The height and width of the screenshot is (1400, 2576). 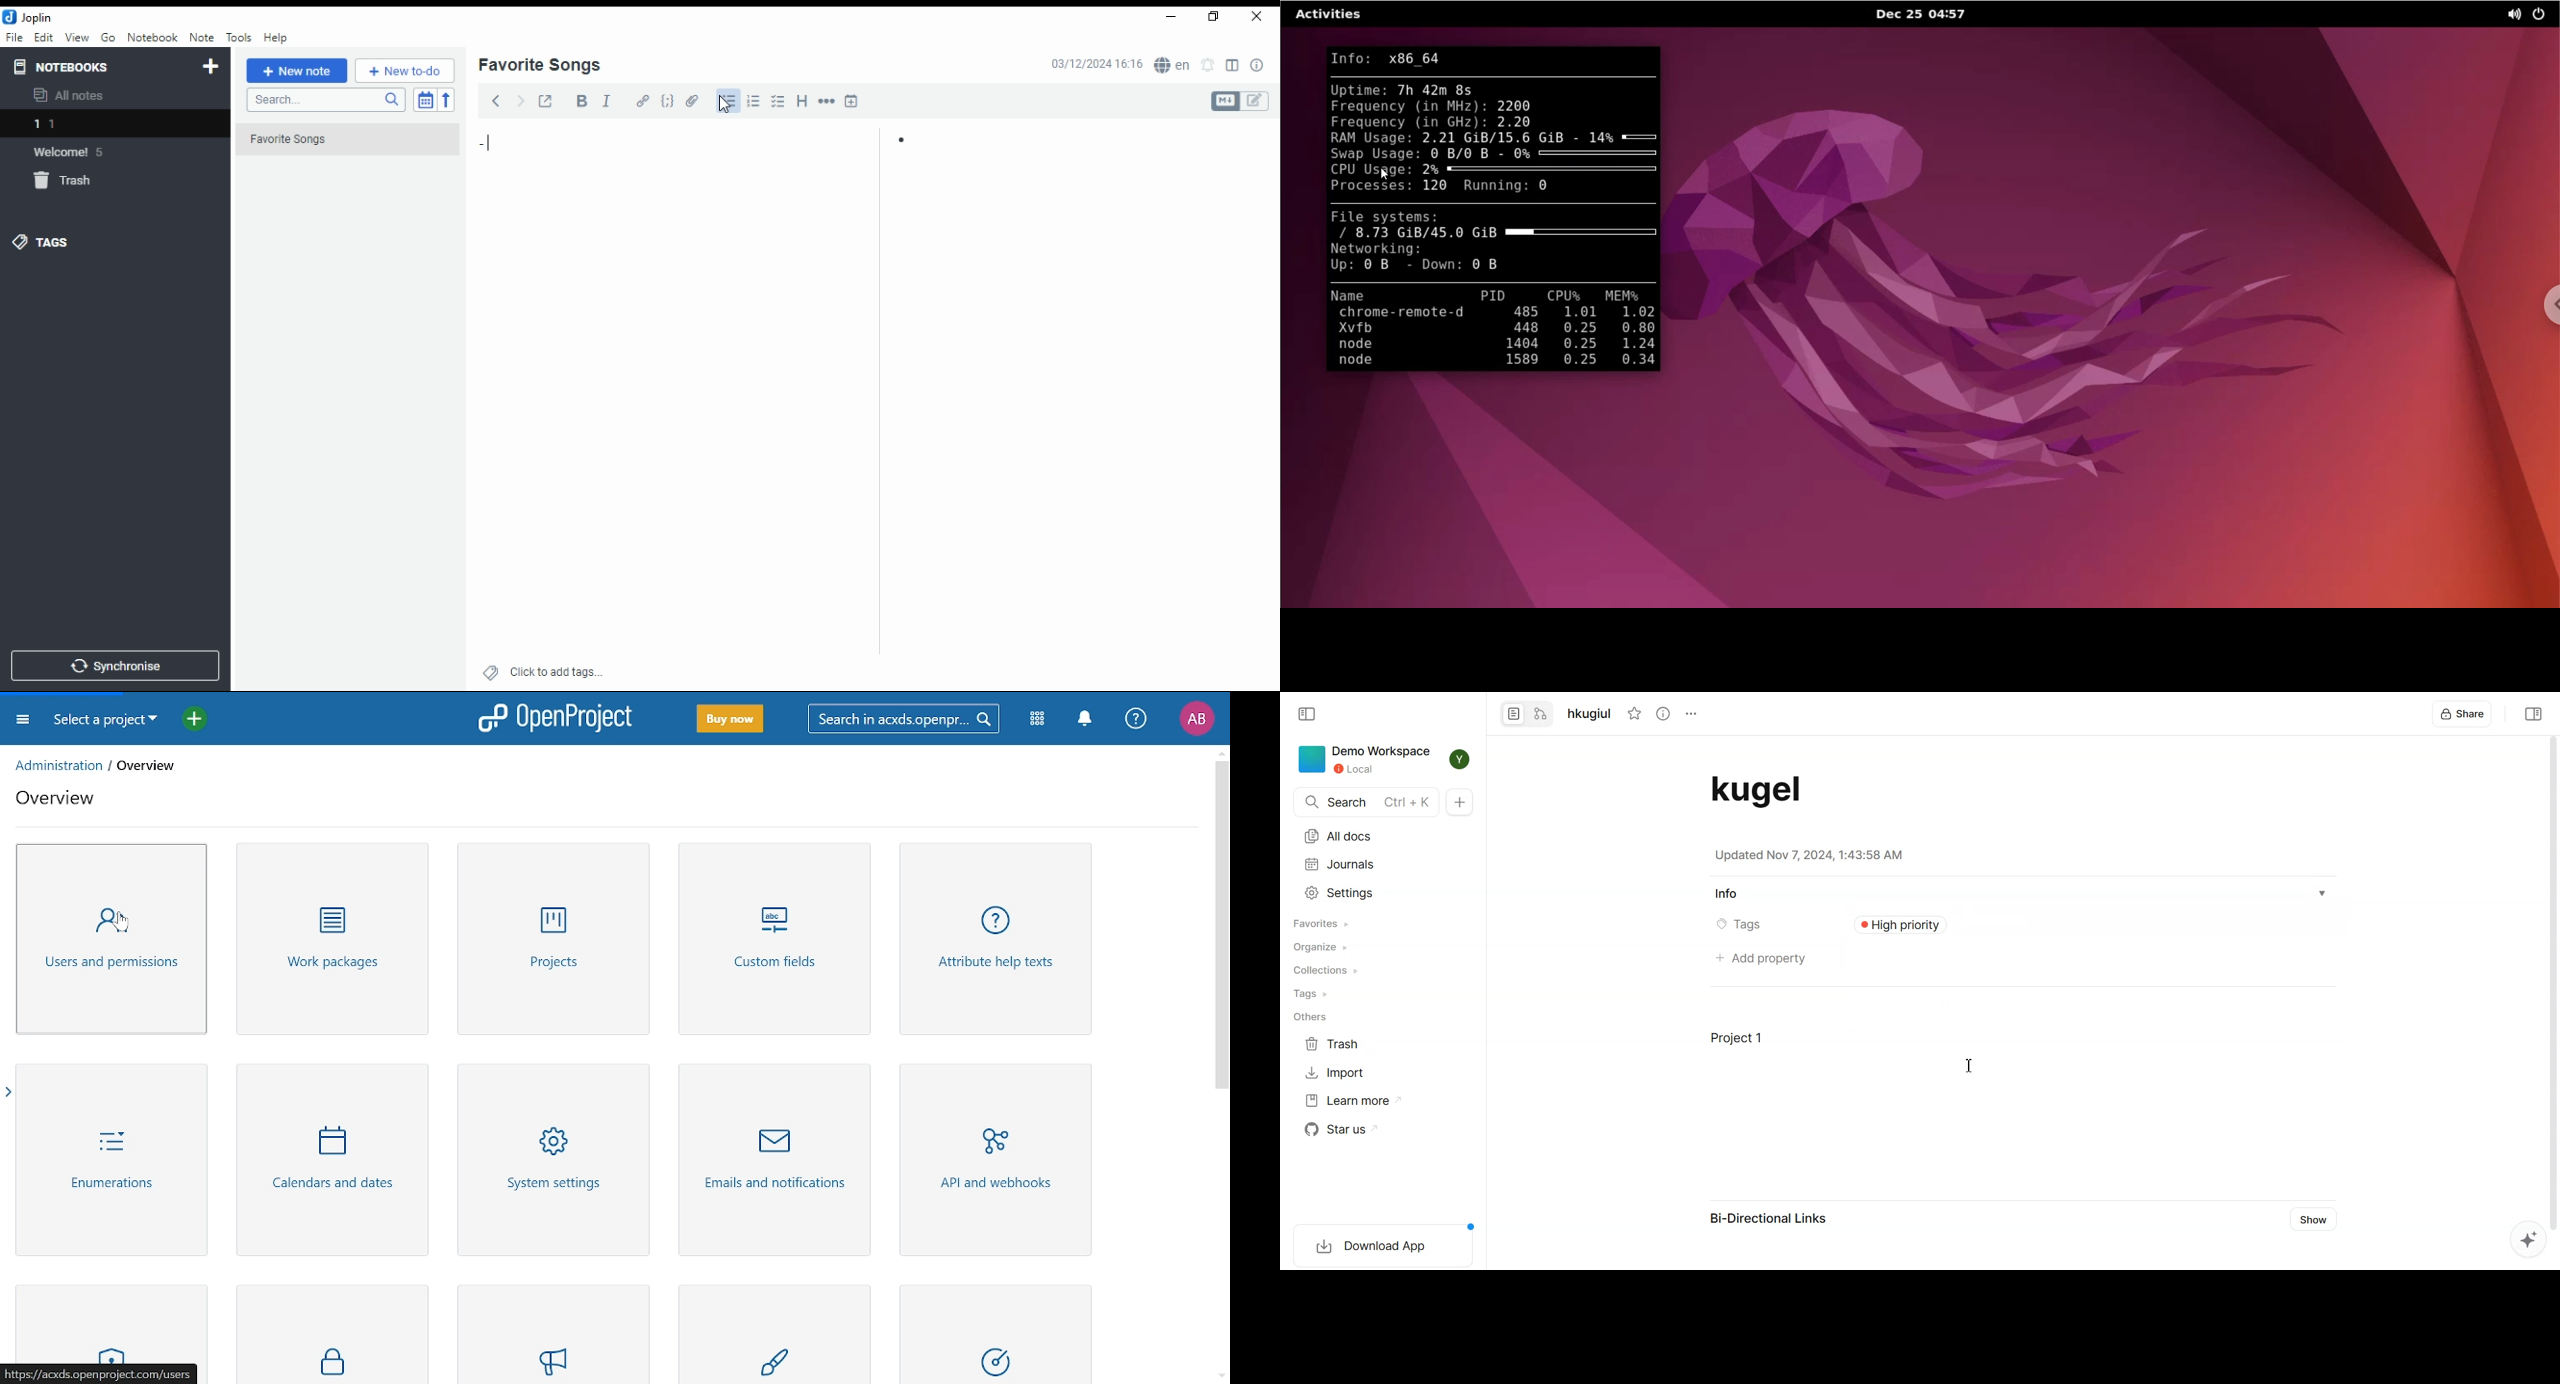 I want to click on new note, so click(x=297, y=71).